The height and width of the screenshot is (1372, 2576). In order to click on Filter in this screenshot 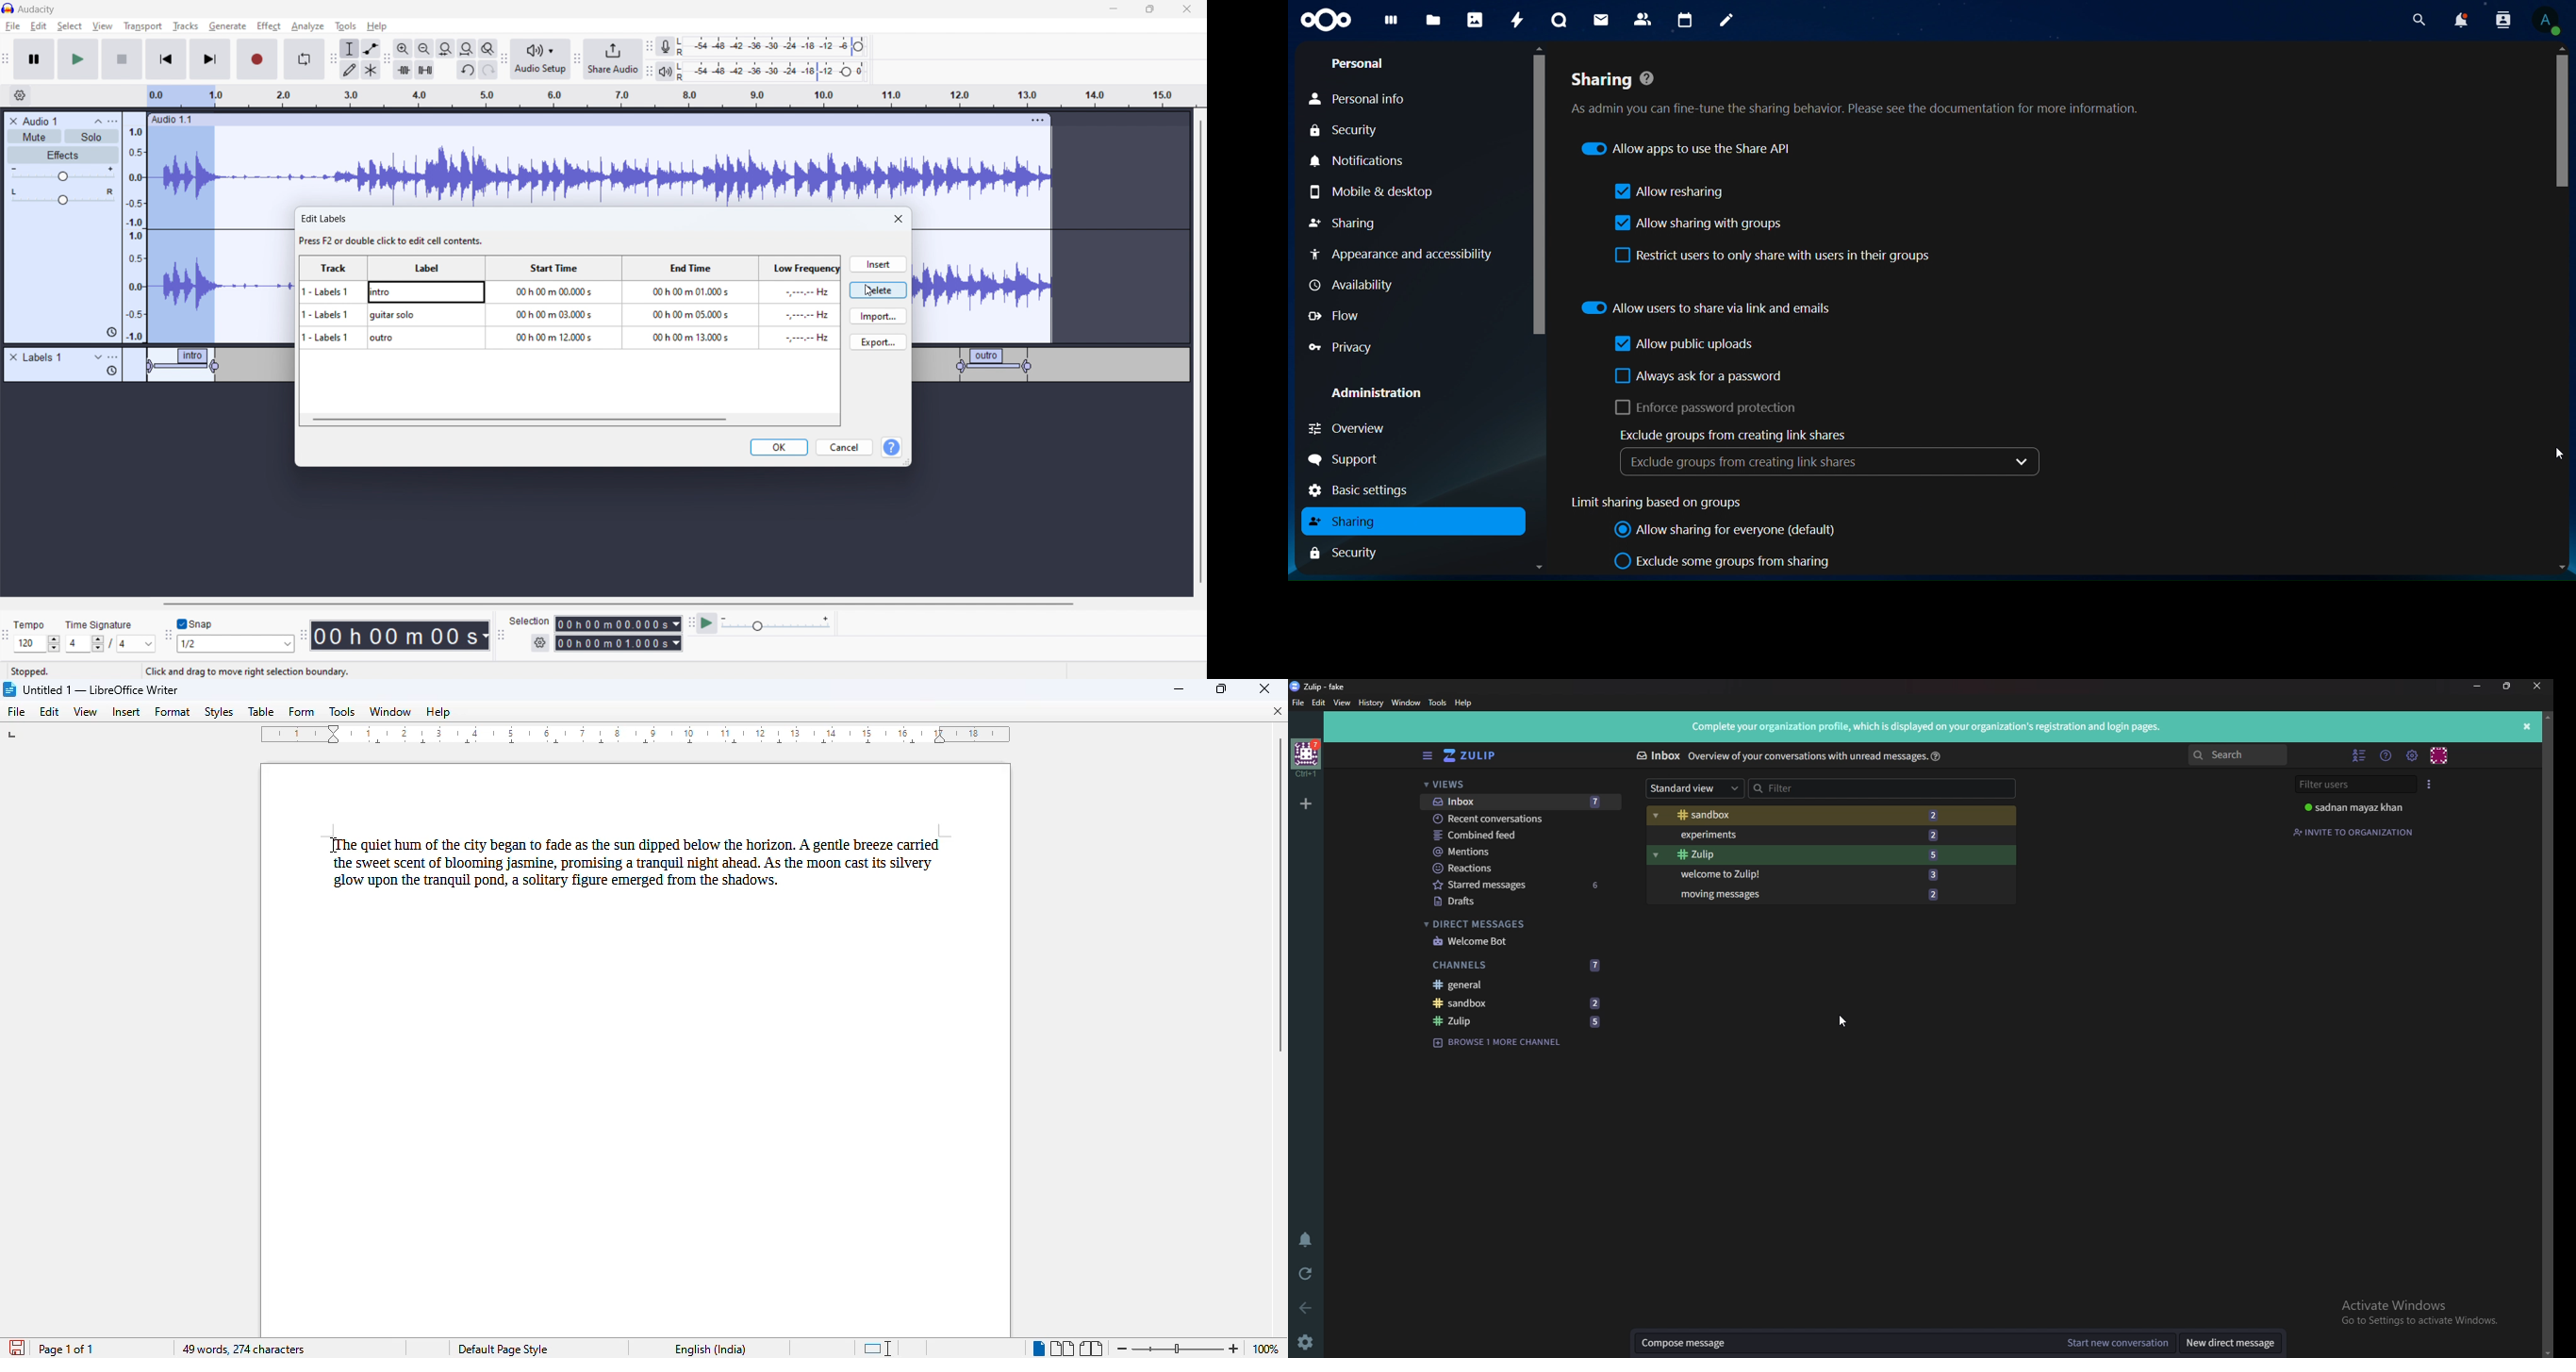, I will do `click(1883, 788)`.